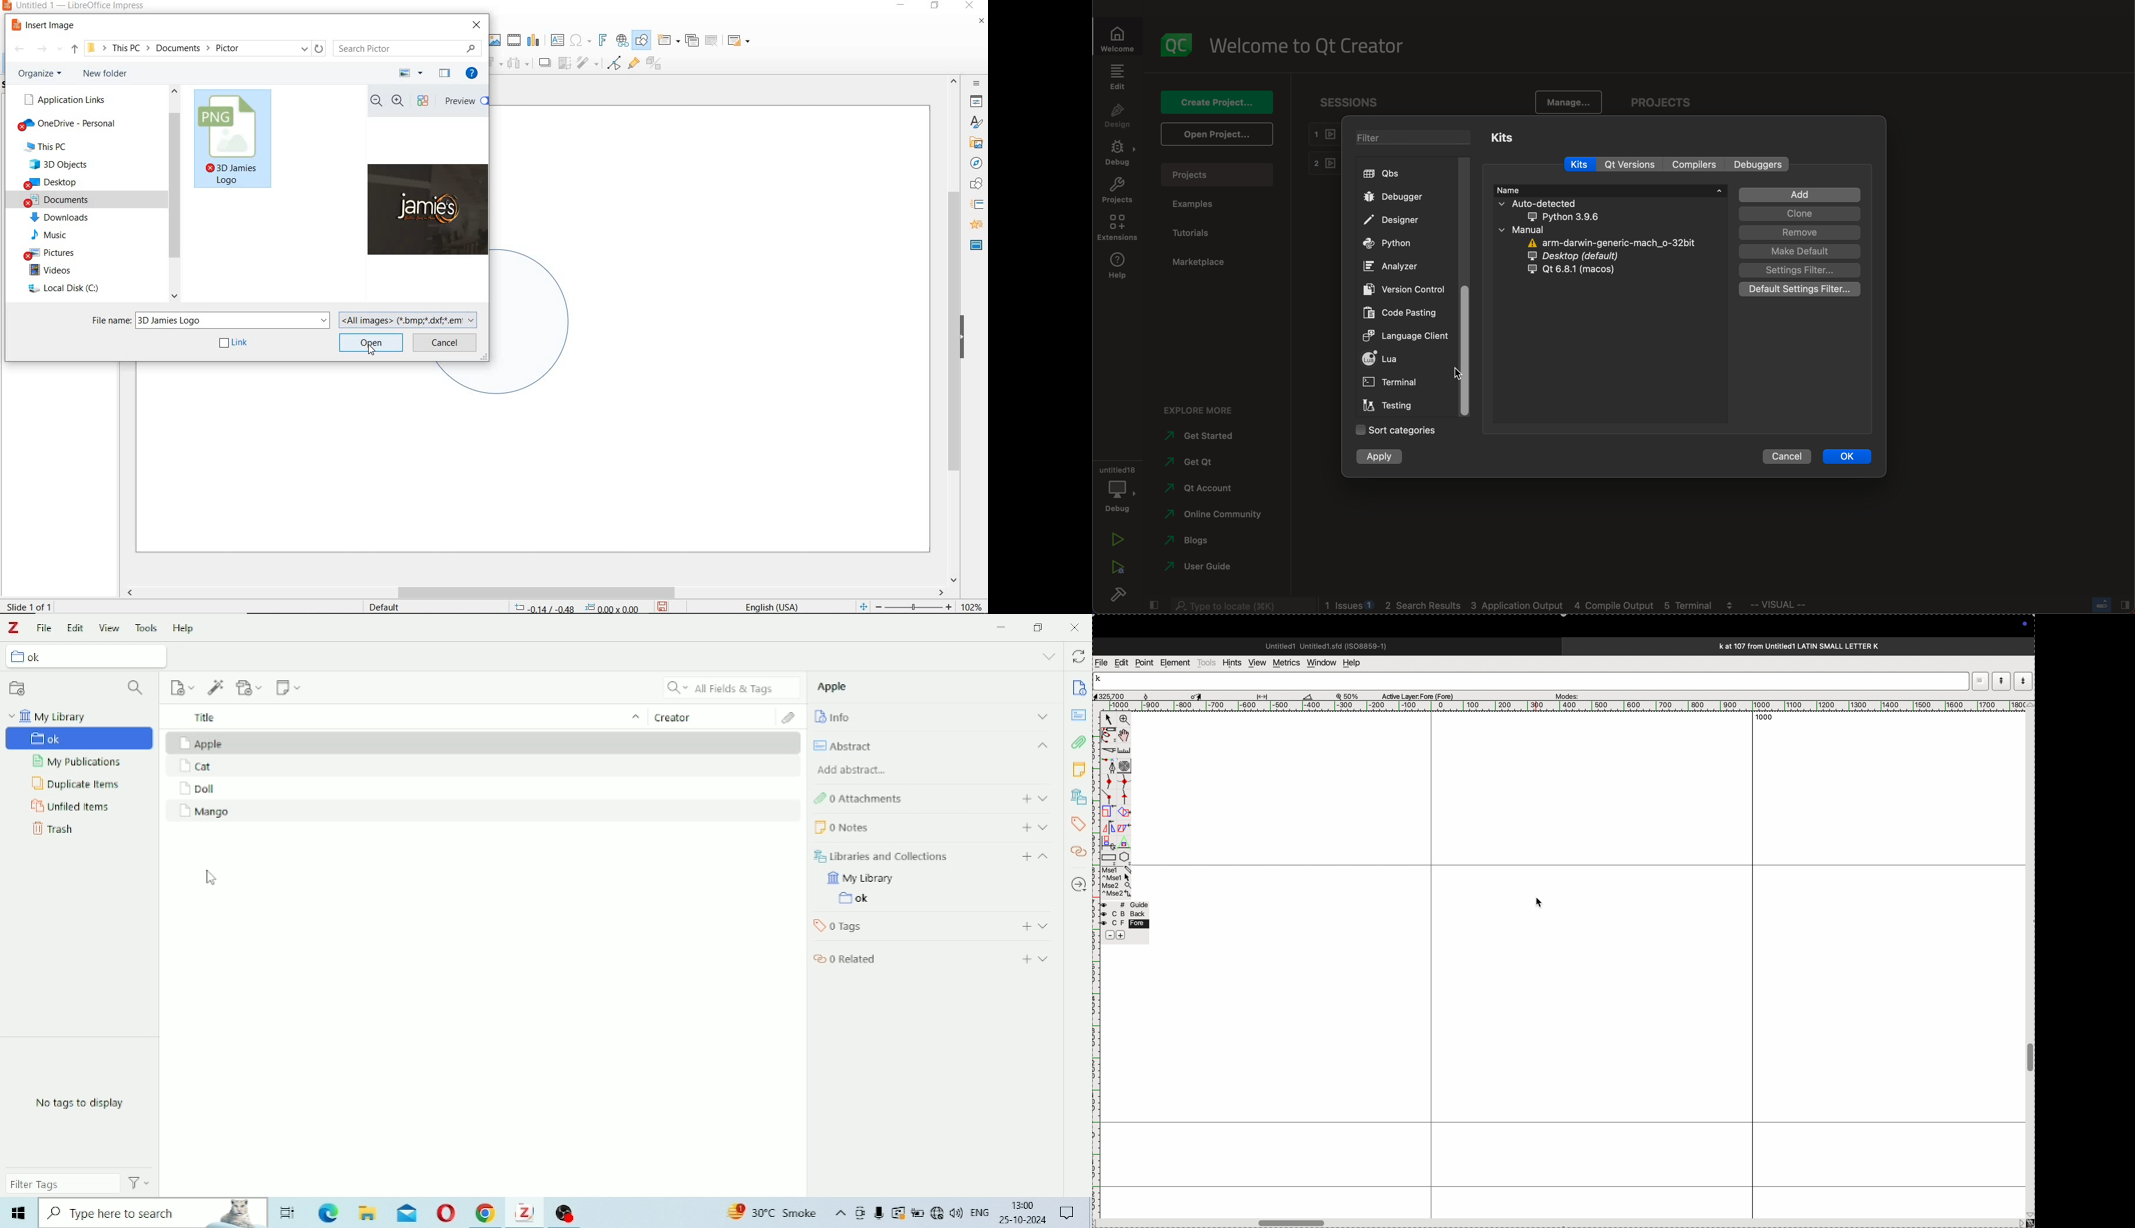  What do you see at coordinates (1079, 656) in the screenshot?
I see `Sync` at bounding box center [1079, 656].